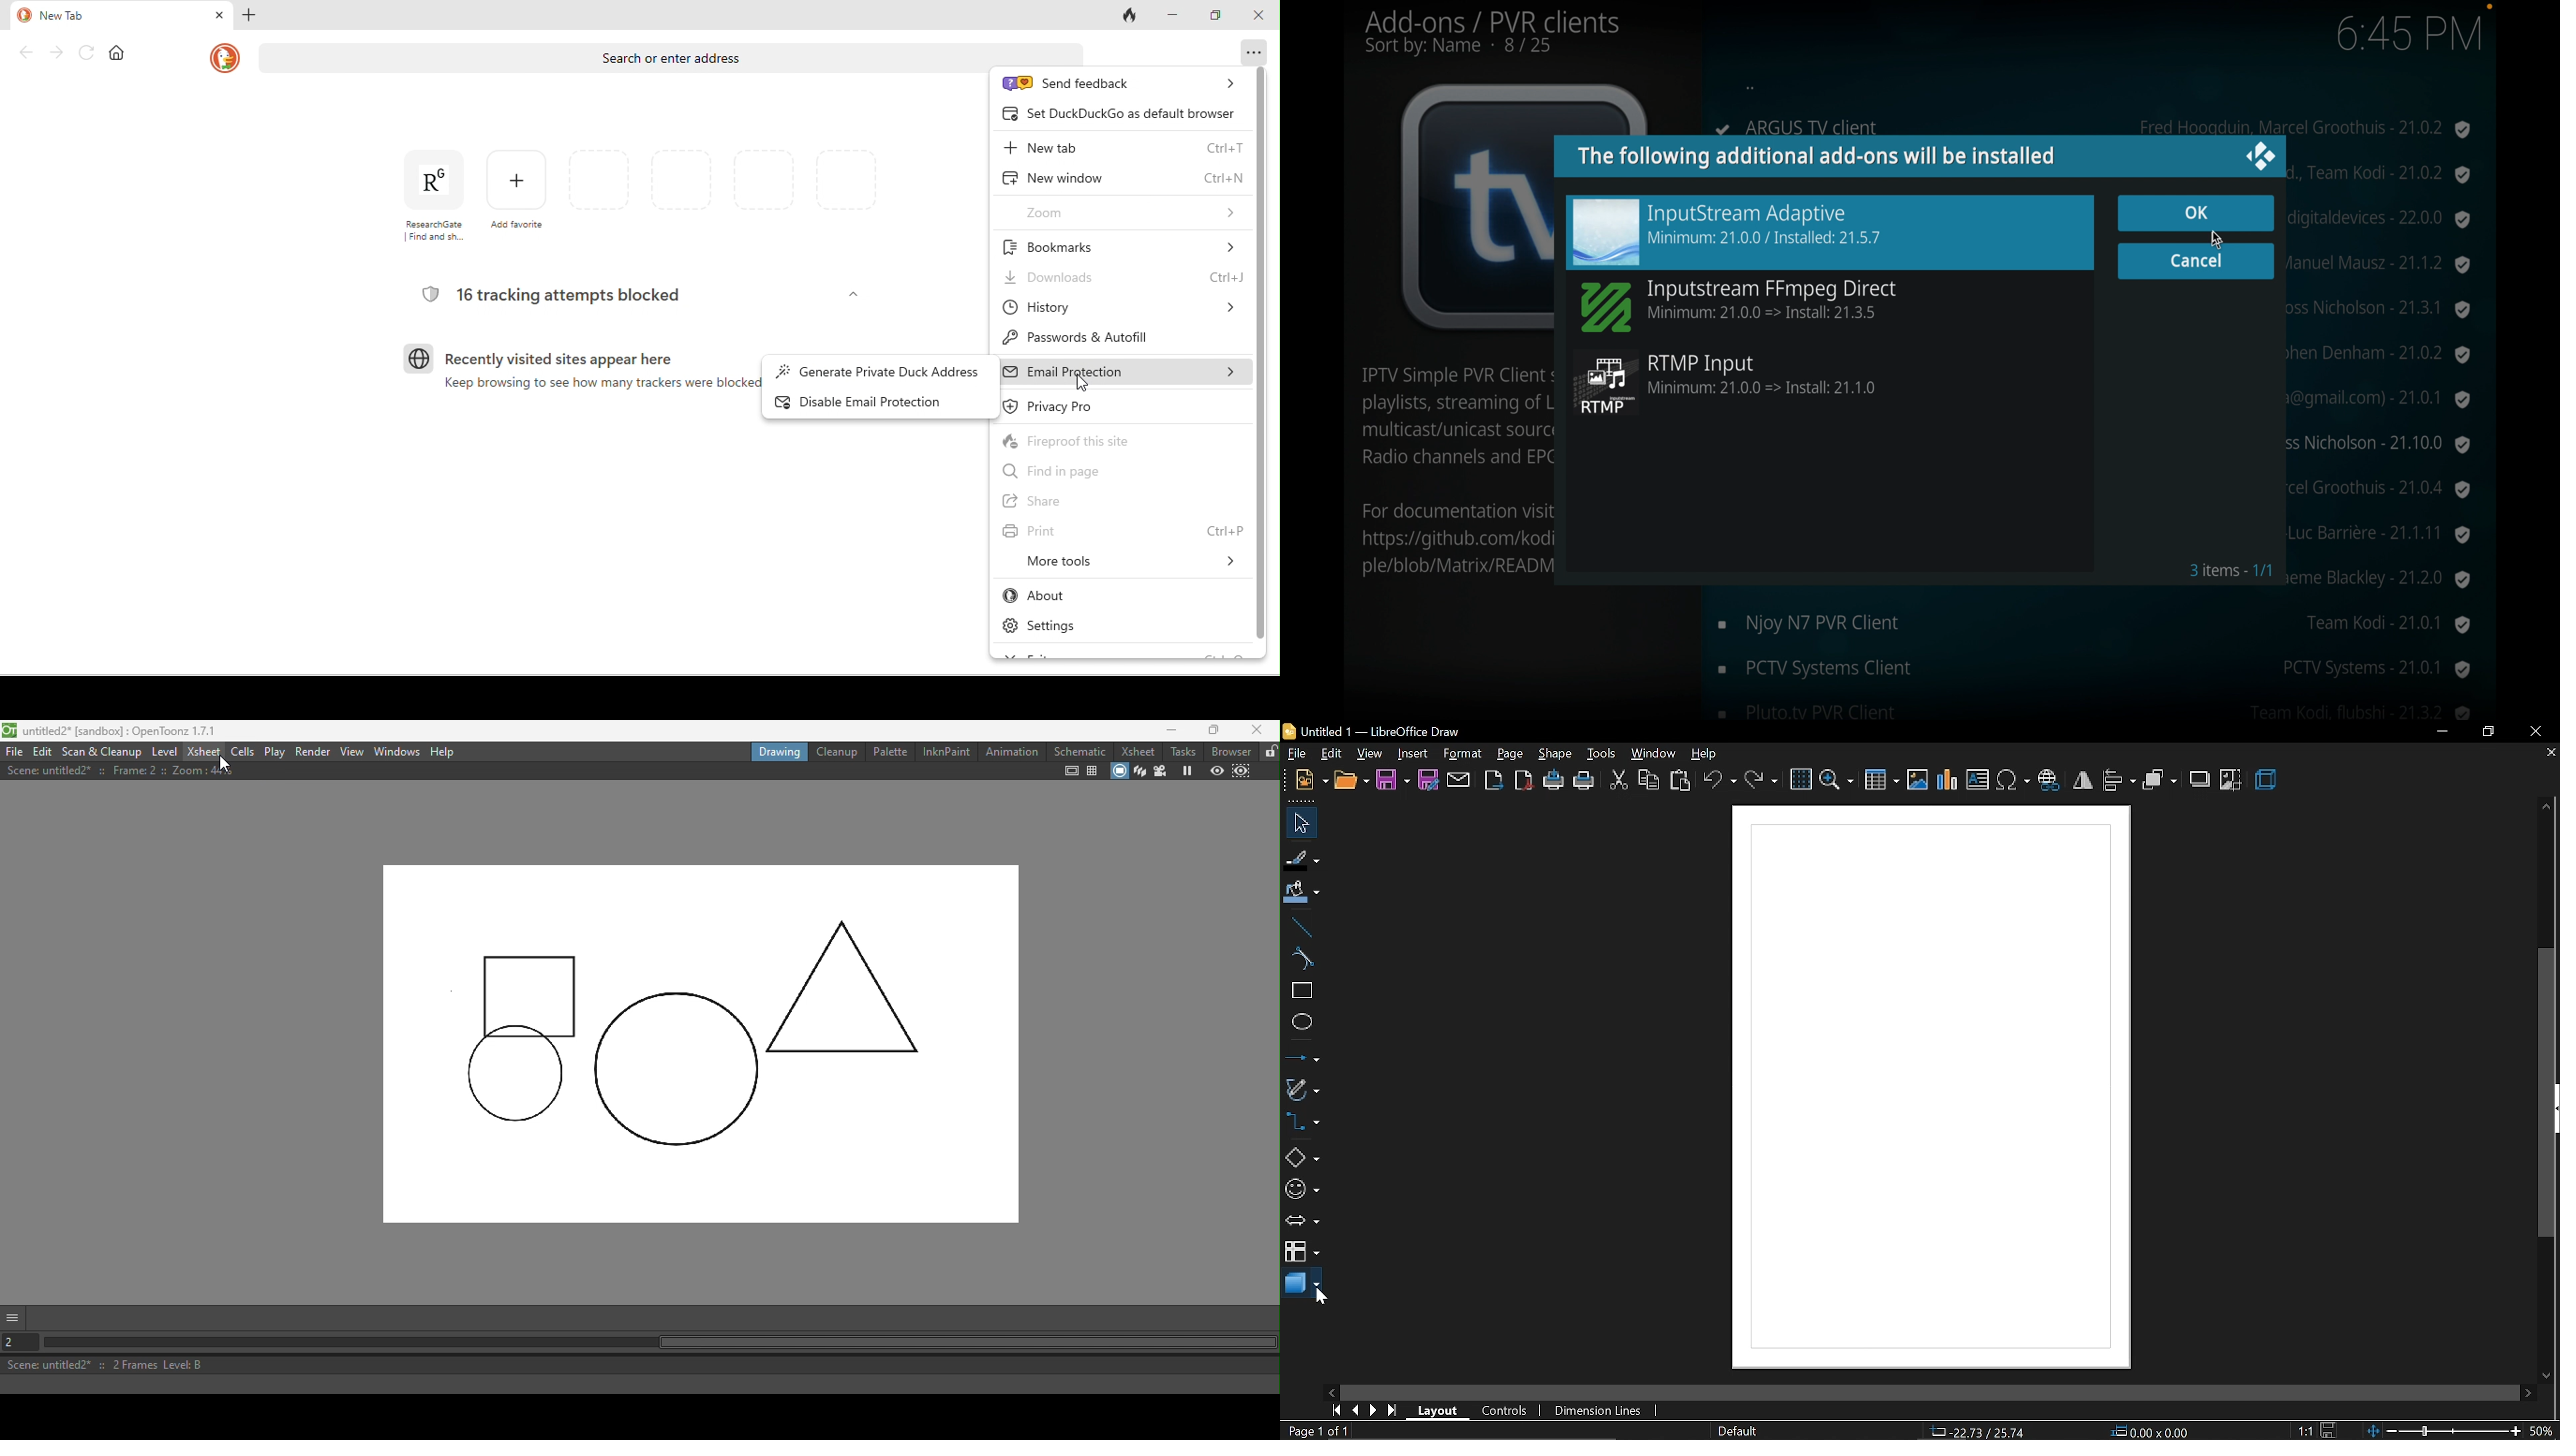 This screenshot has height=1456, width=2576. What do you see at coordinates (1118, 772) in the screenshot?
I see `Camera stand view` at bounding box center [1118, 772].